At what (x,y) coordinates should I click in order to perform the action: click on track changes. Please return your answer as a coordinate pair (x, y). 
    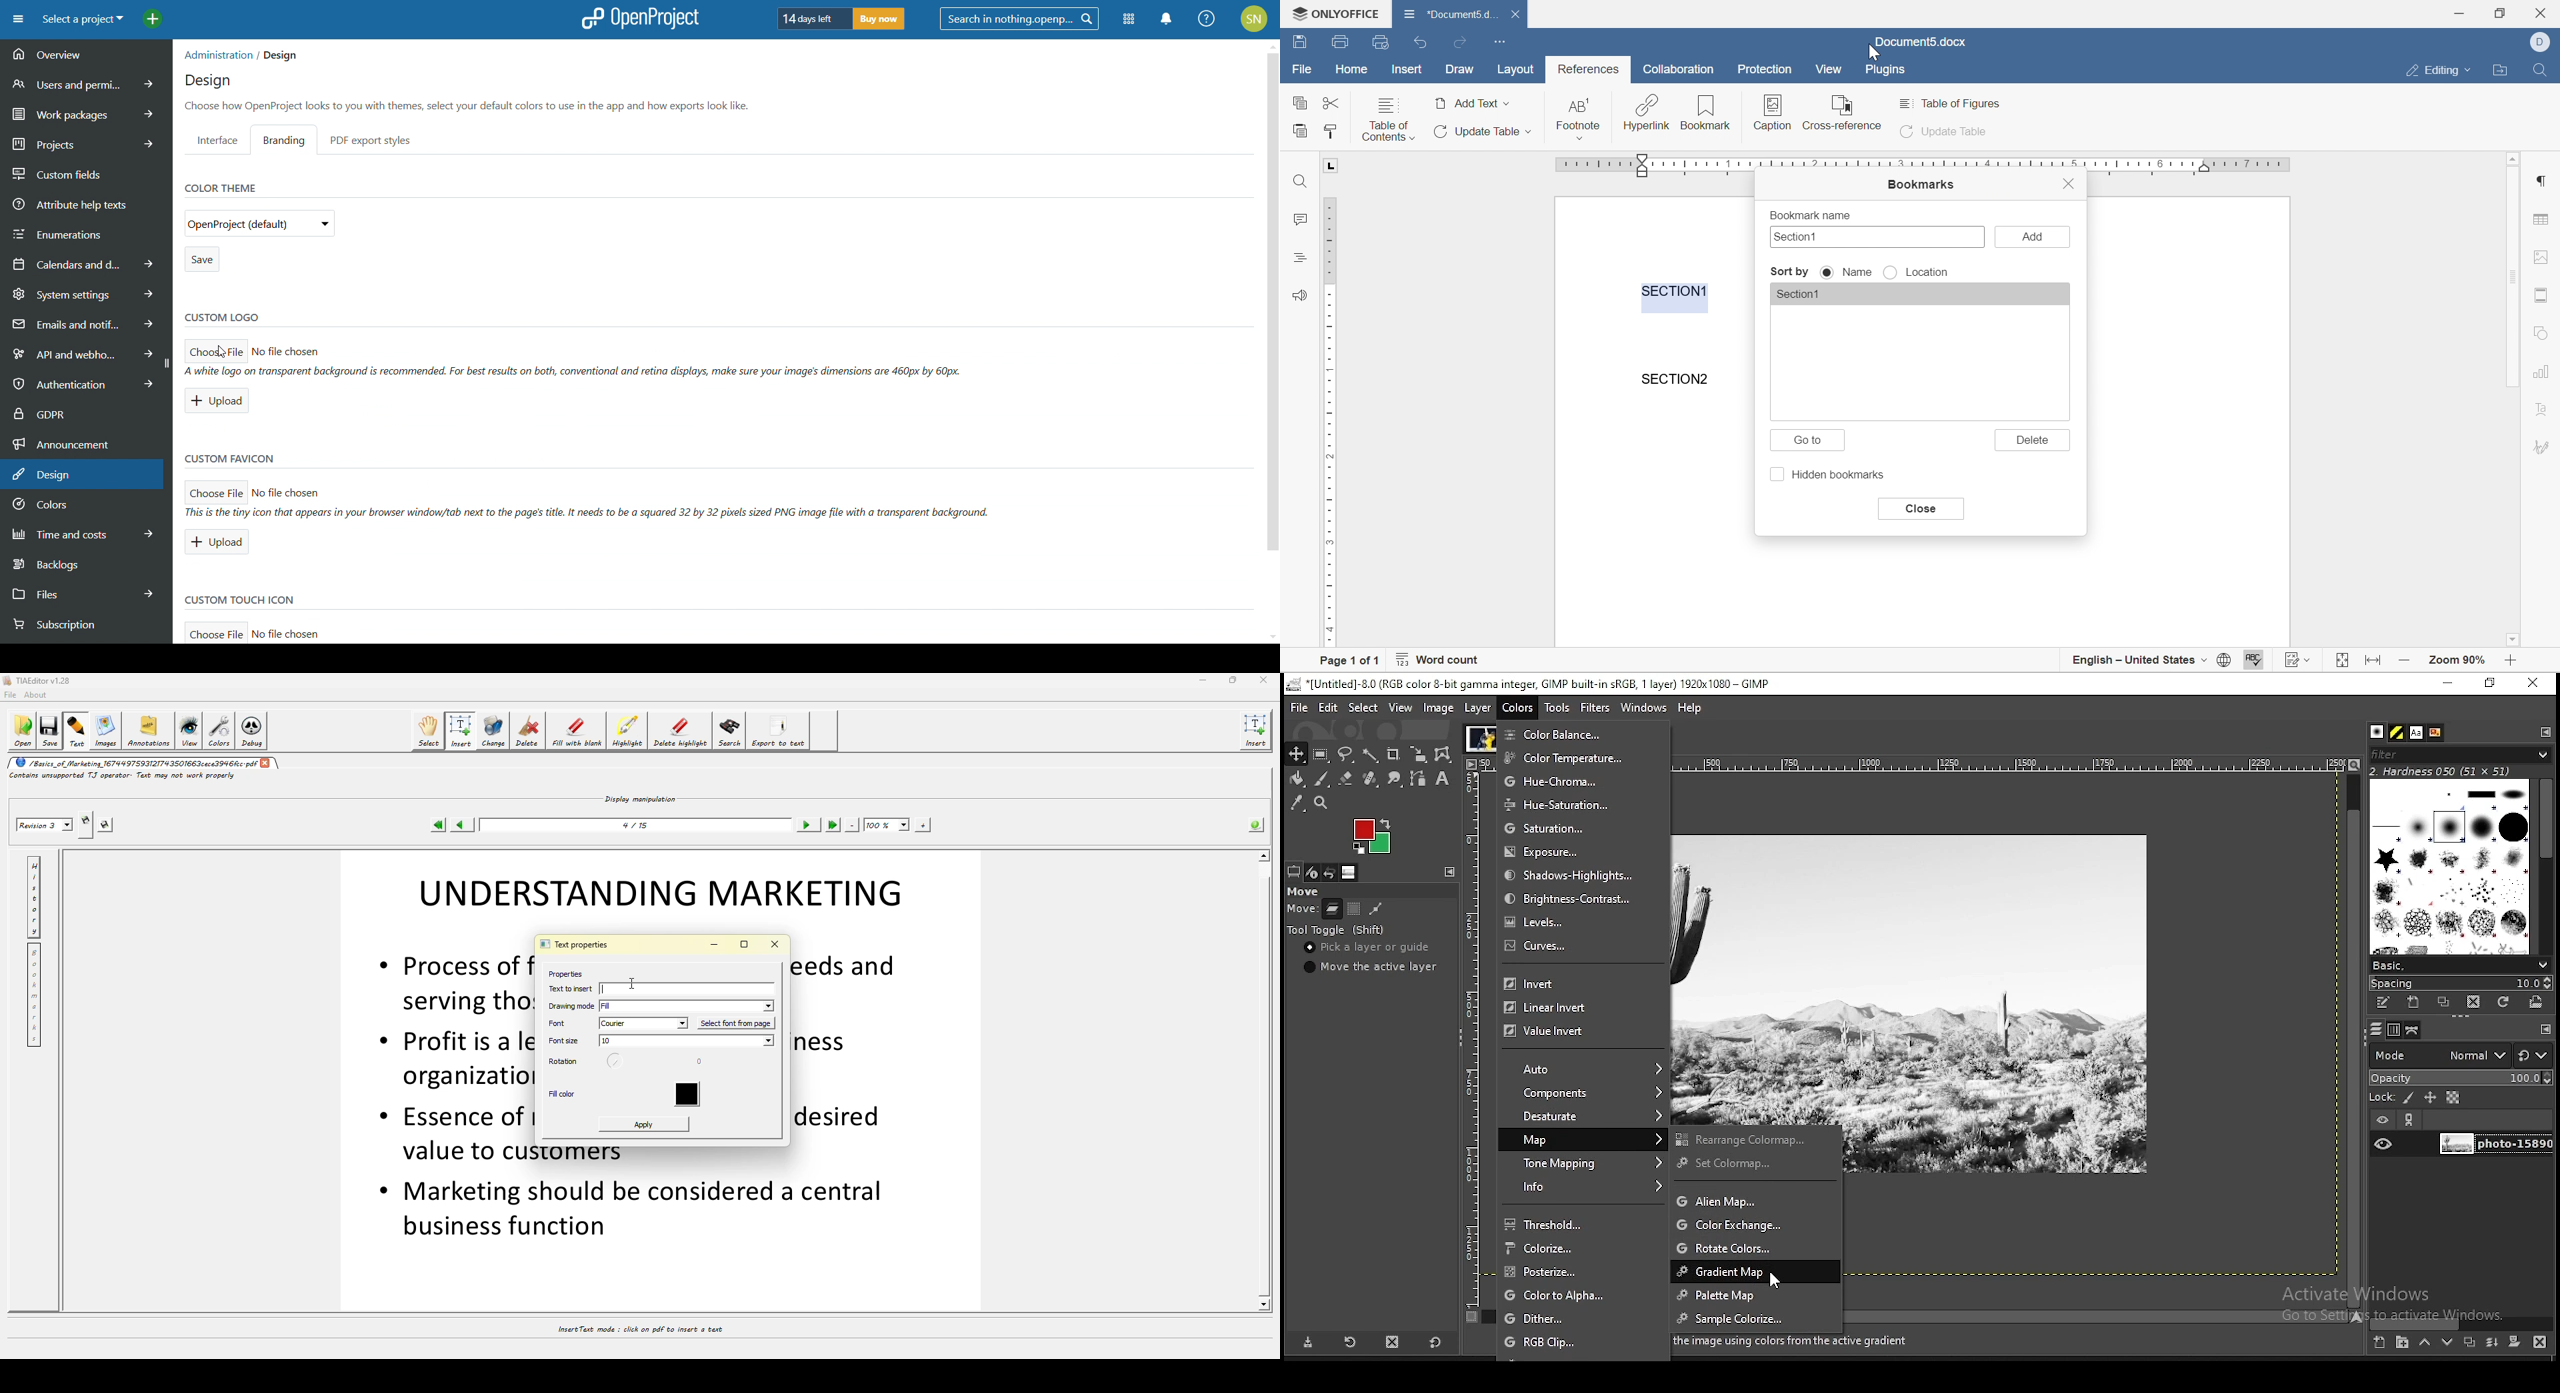
    Looking at the image, I should click on (2300, 662).